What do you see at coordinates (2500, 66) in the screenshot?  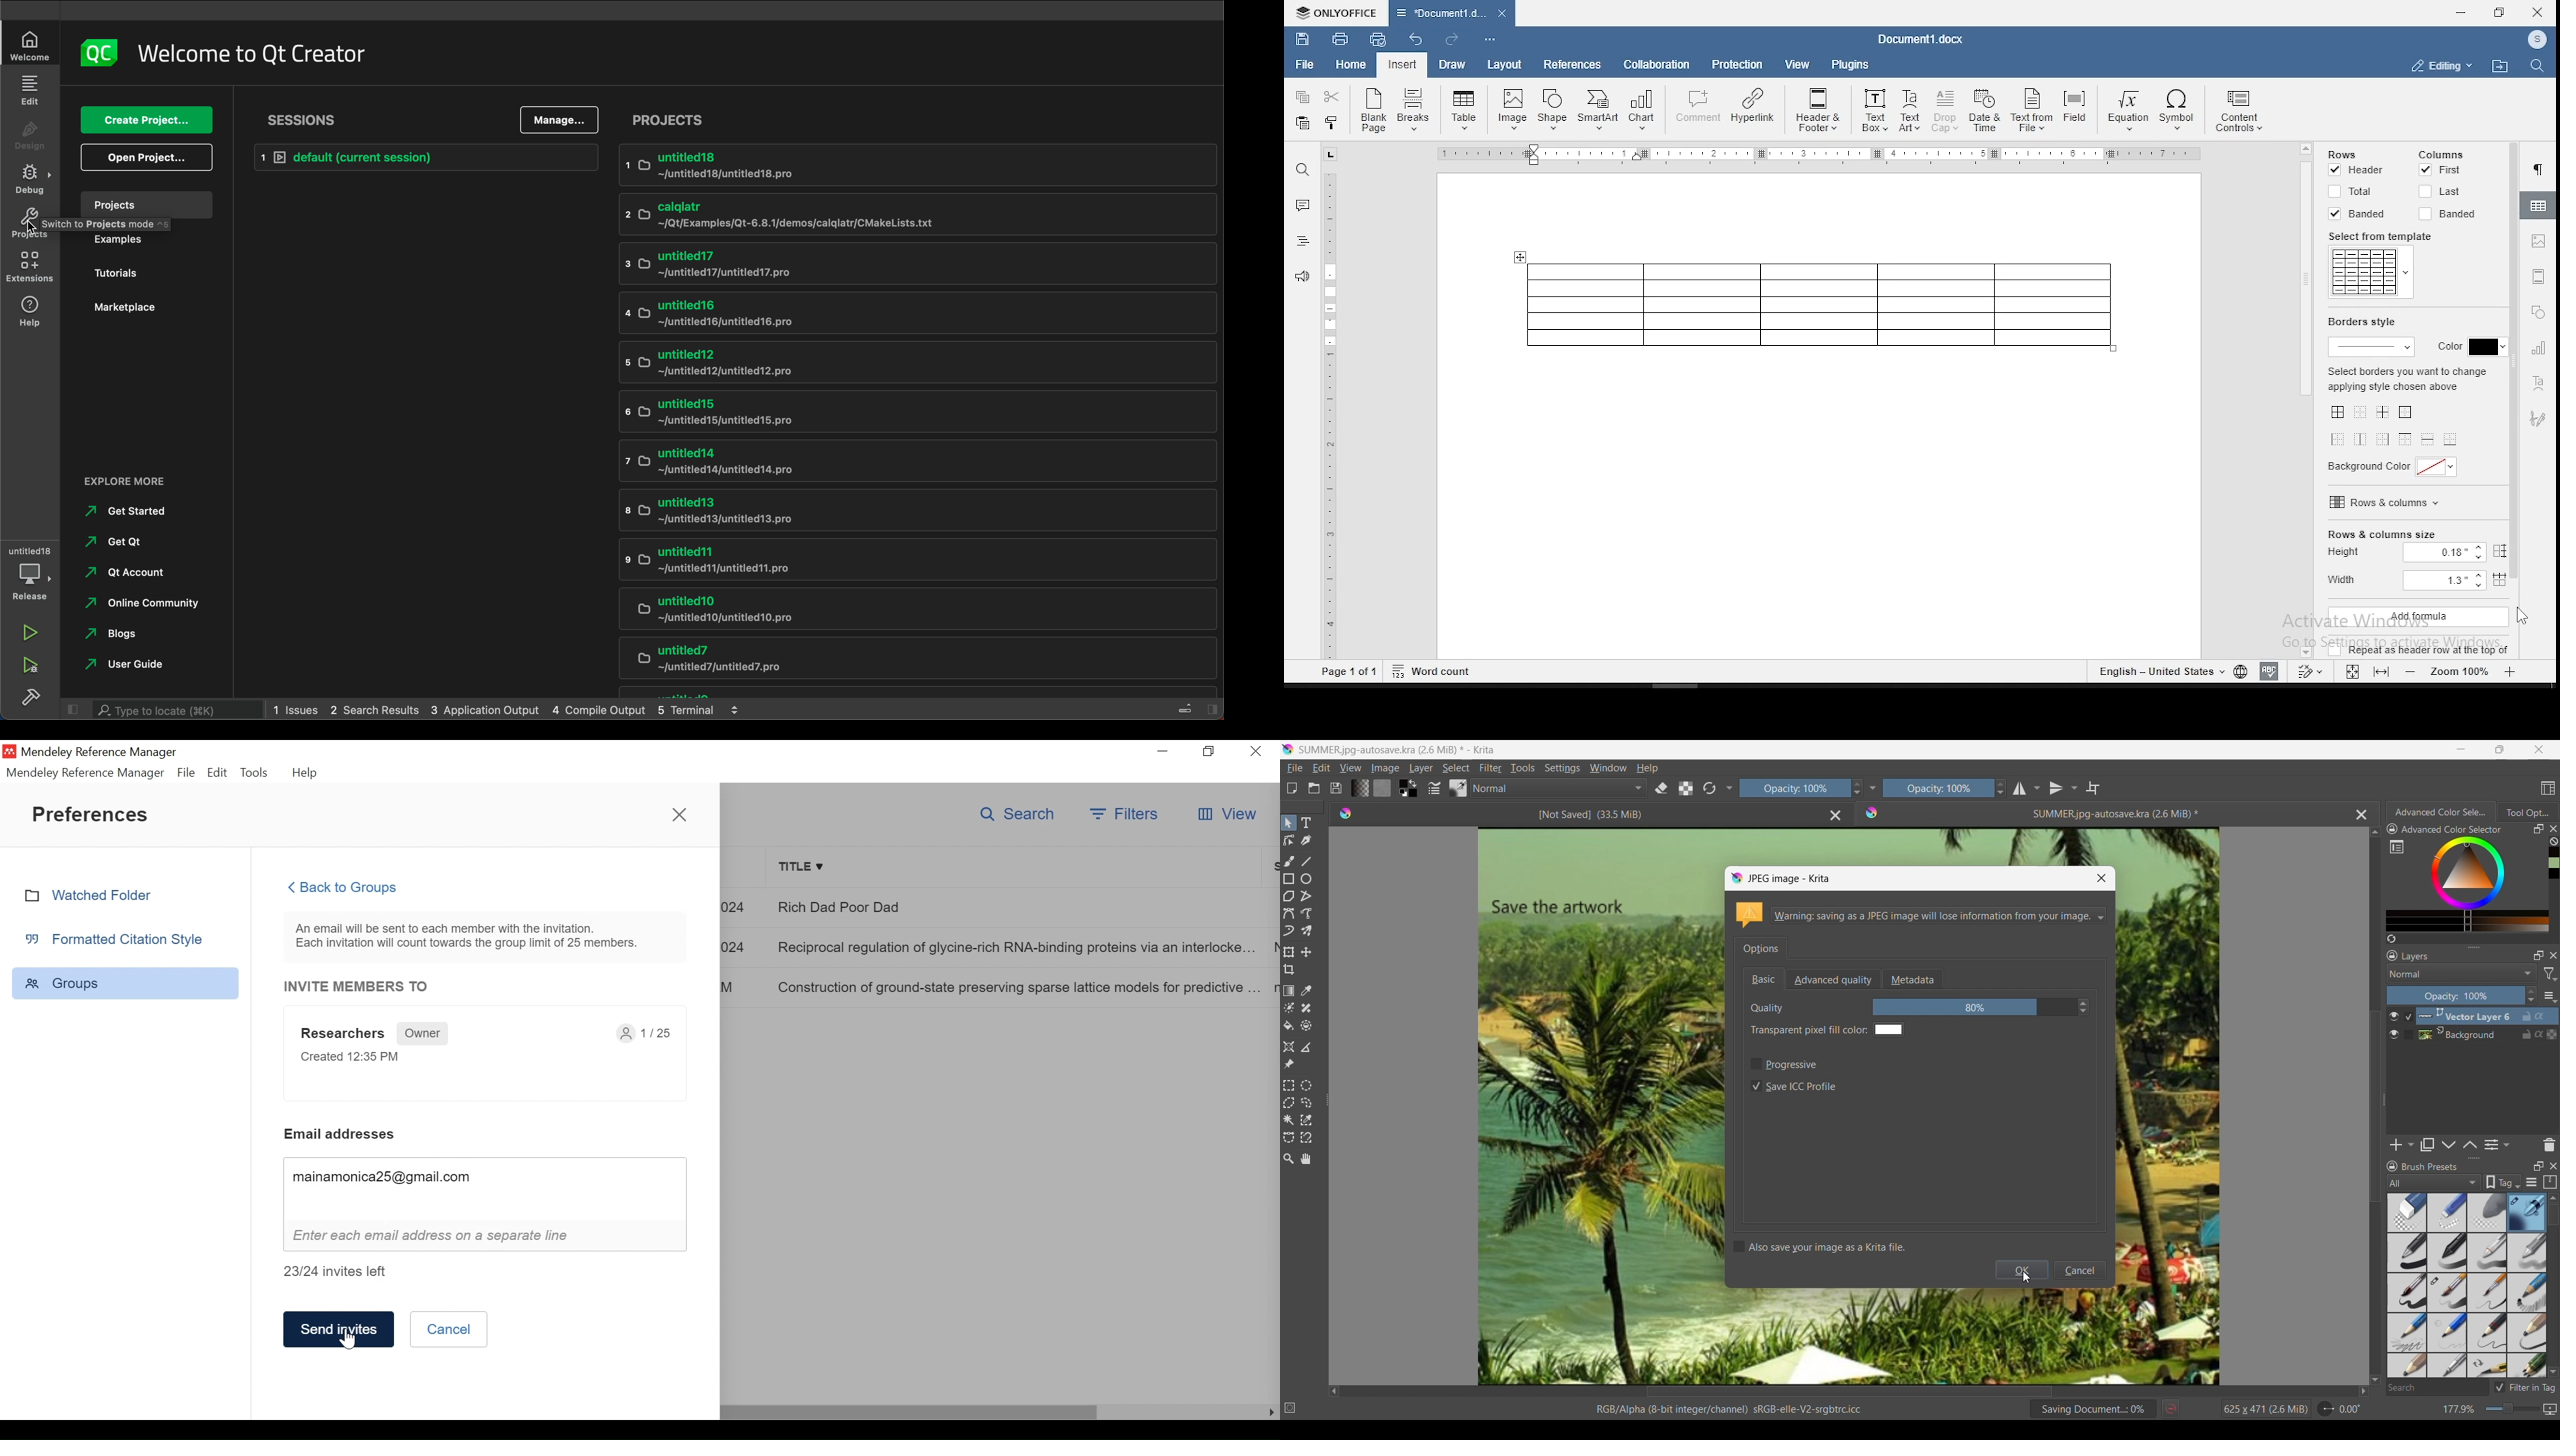 I see `open file location` at bounding box center [2500, 66].